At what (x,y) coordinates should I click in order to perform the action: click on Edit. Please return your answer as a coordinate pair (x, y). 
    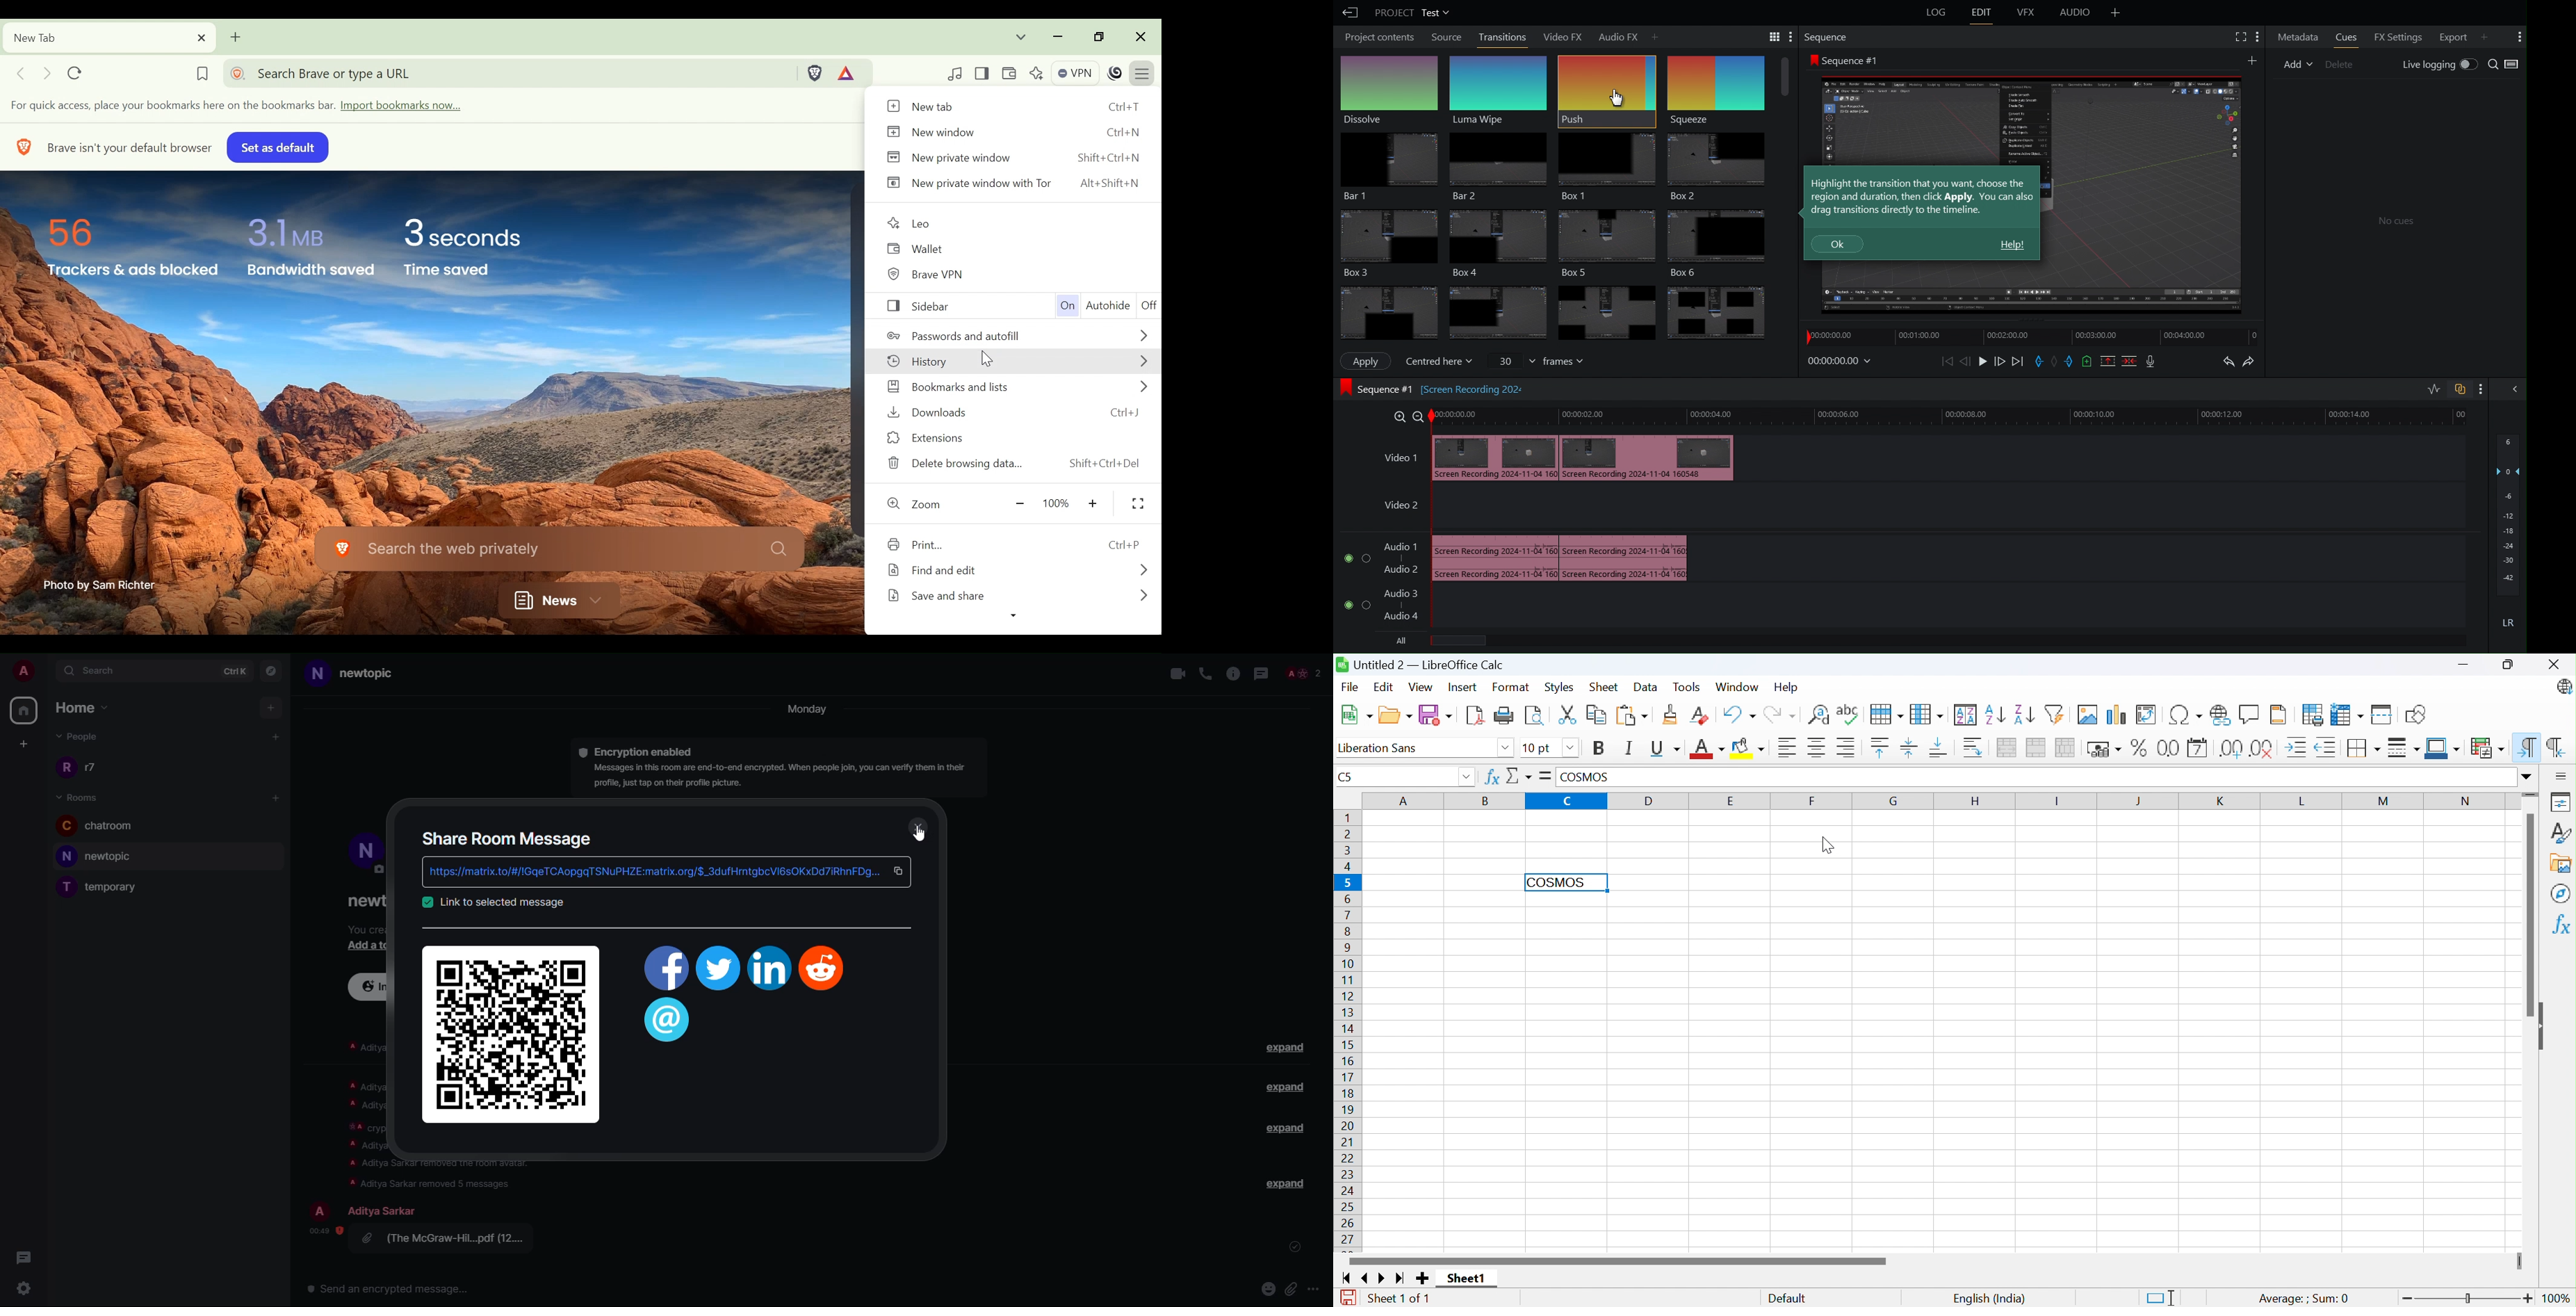
    Looking at the image, I should click on (1984, 13).